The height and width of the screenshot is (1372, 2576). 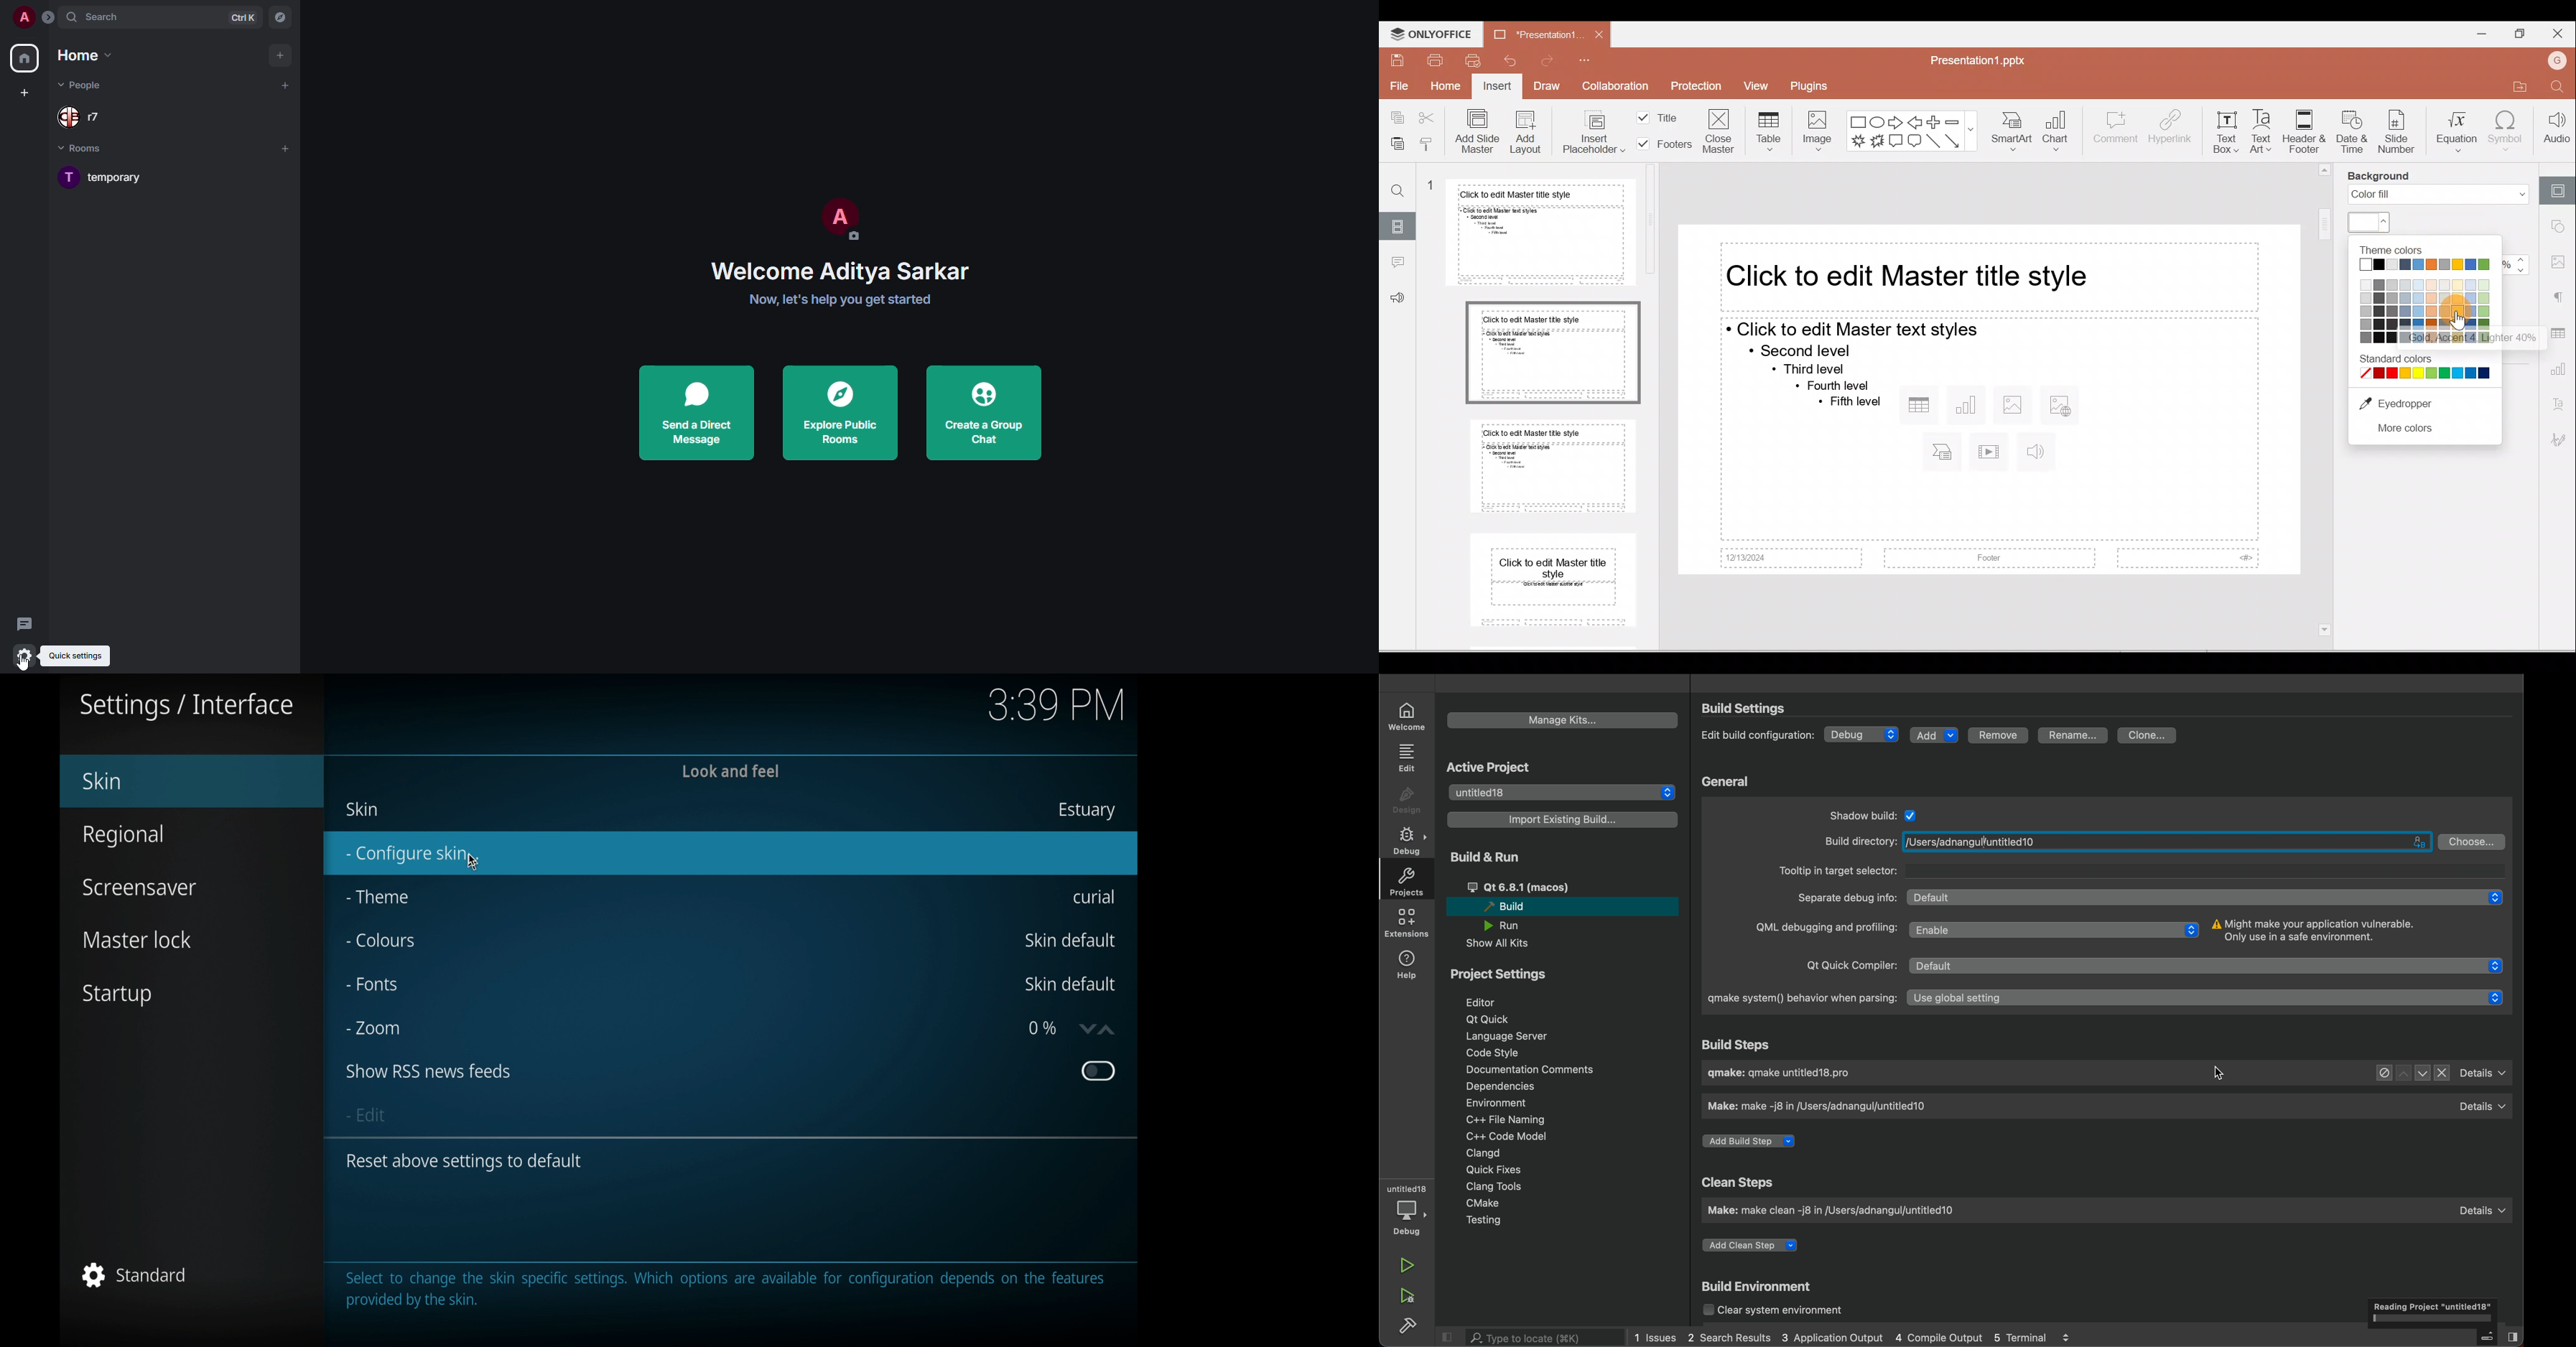 I want to click on show more, so click(x=1972, y=128).